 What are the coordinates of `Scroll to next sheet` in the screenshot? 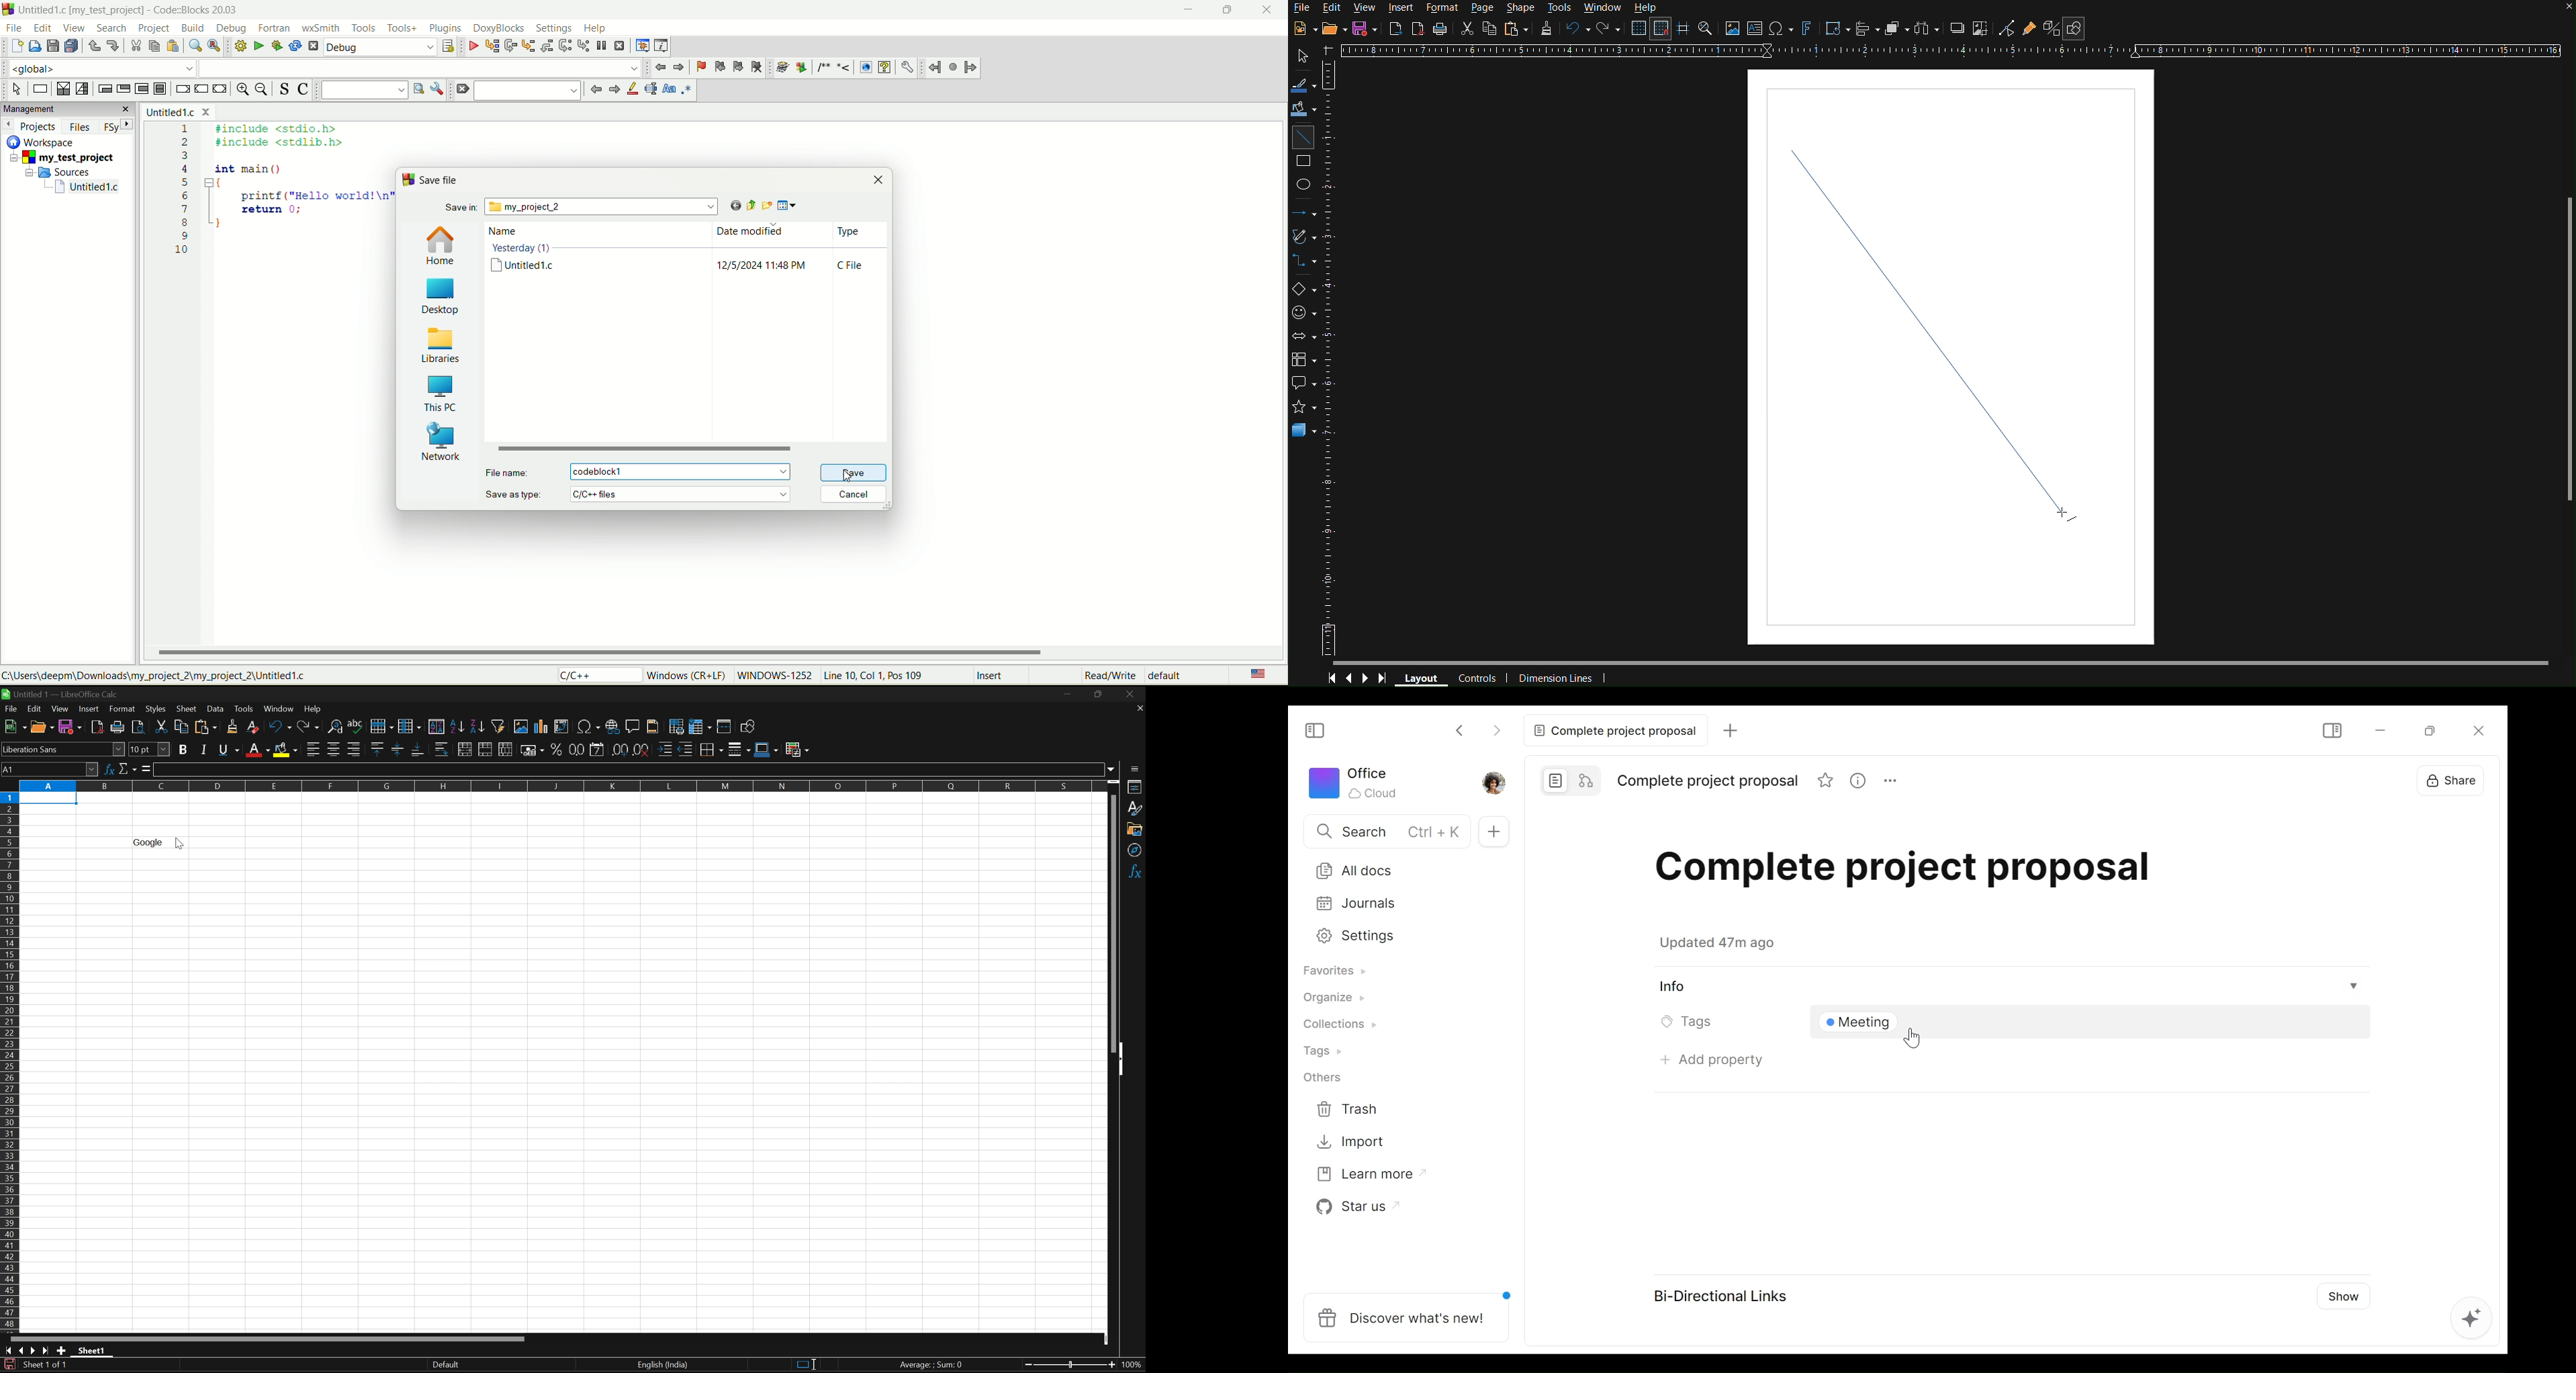 It's located at (32, 1352).